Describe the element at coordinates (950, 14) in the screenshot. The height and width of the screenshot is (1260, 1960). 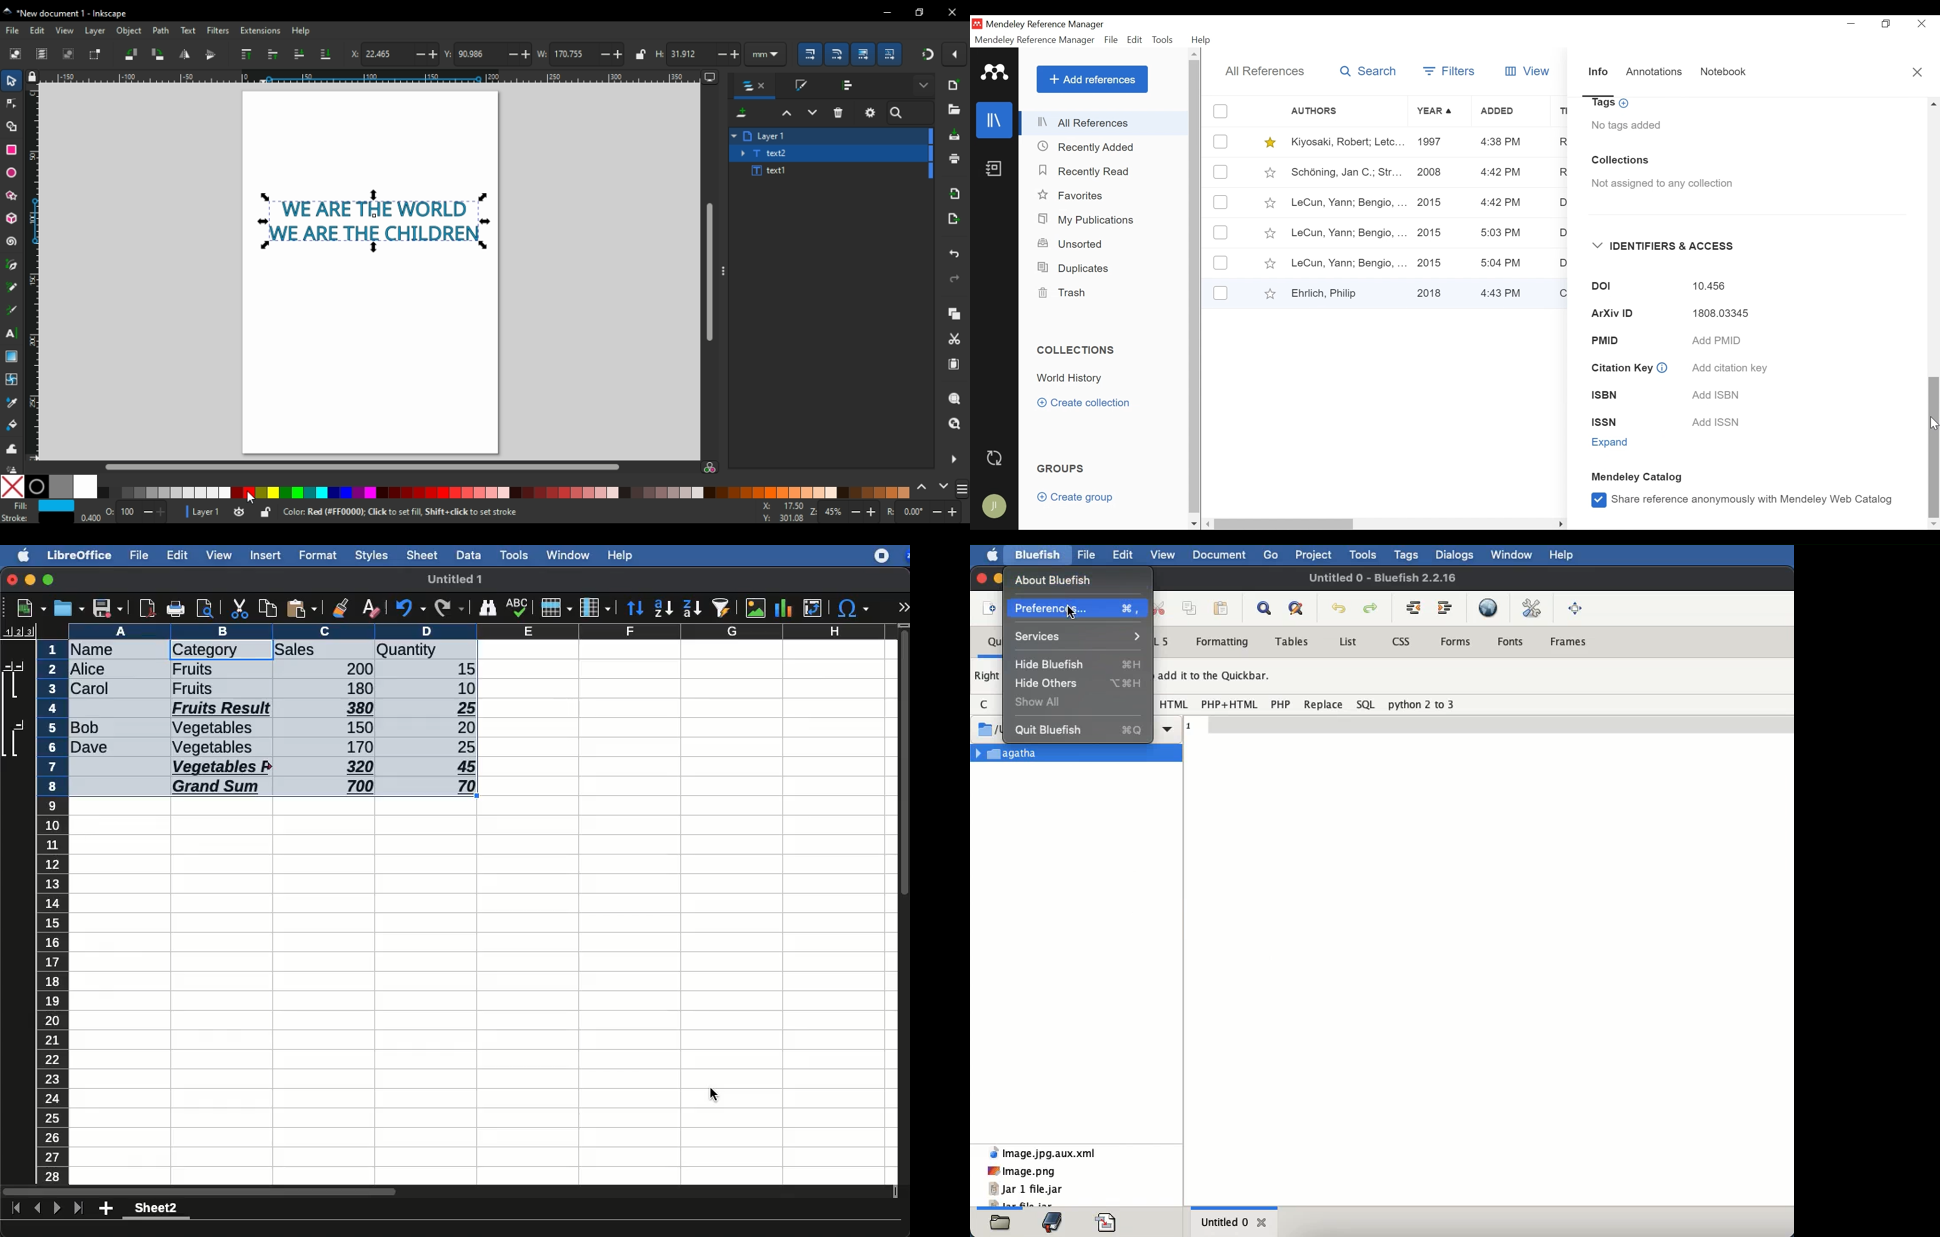
I see `close window` at that location.